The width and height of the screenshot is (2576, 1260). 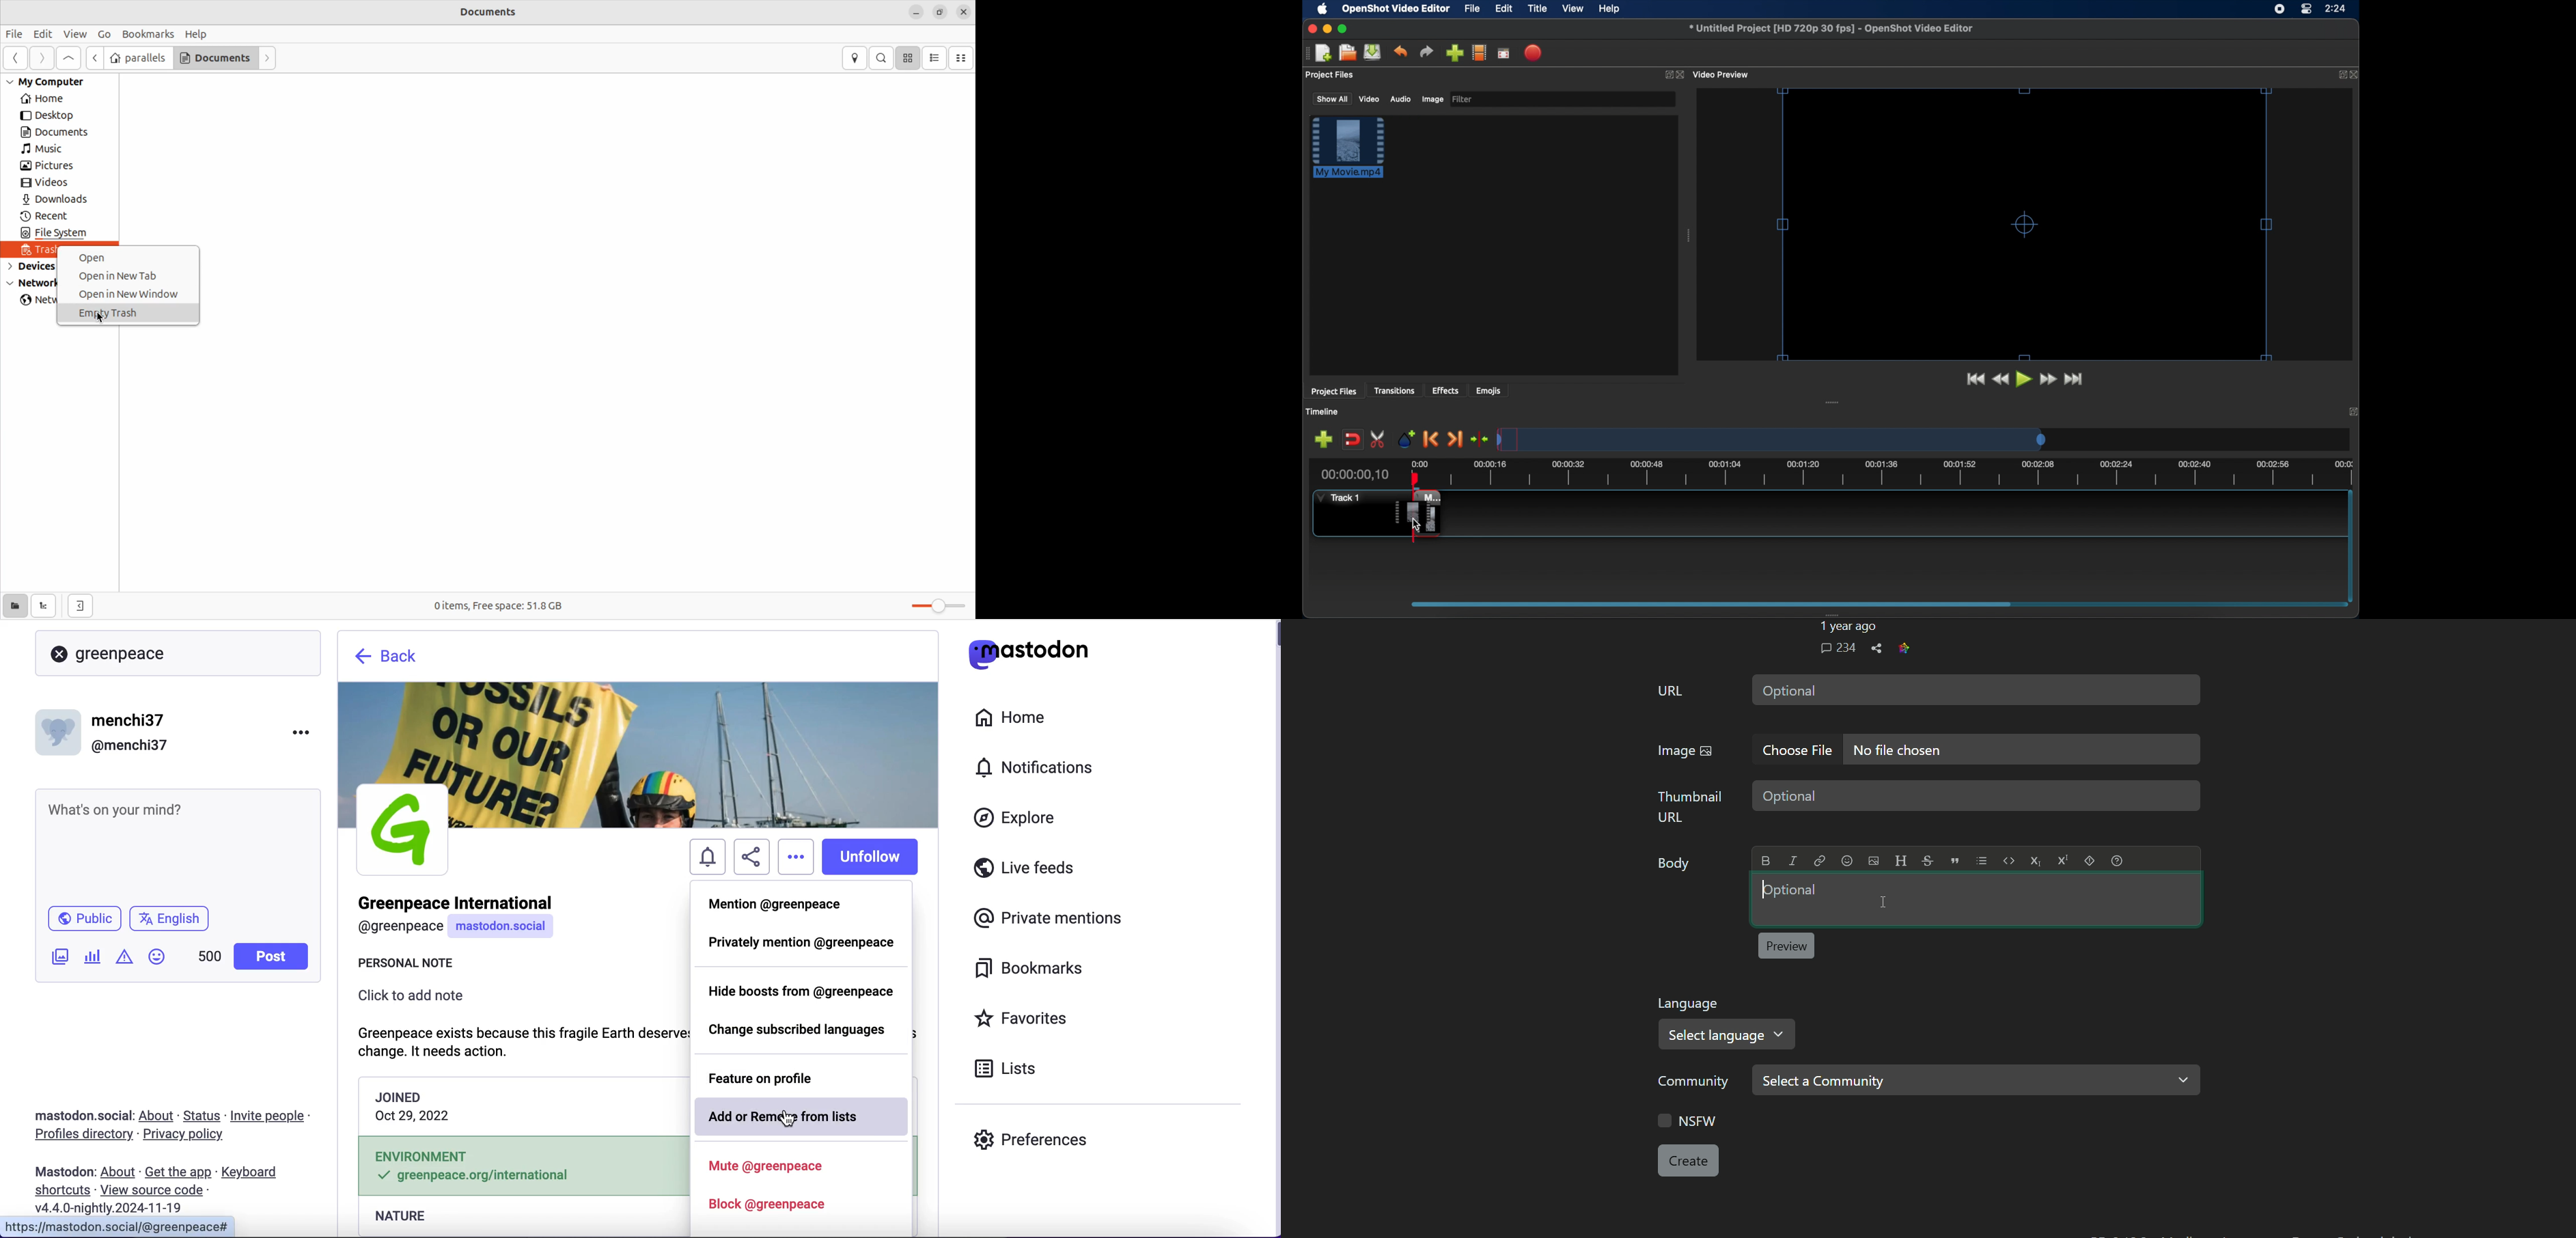 I want to click on greenpeace, so click(x=125, y=653).